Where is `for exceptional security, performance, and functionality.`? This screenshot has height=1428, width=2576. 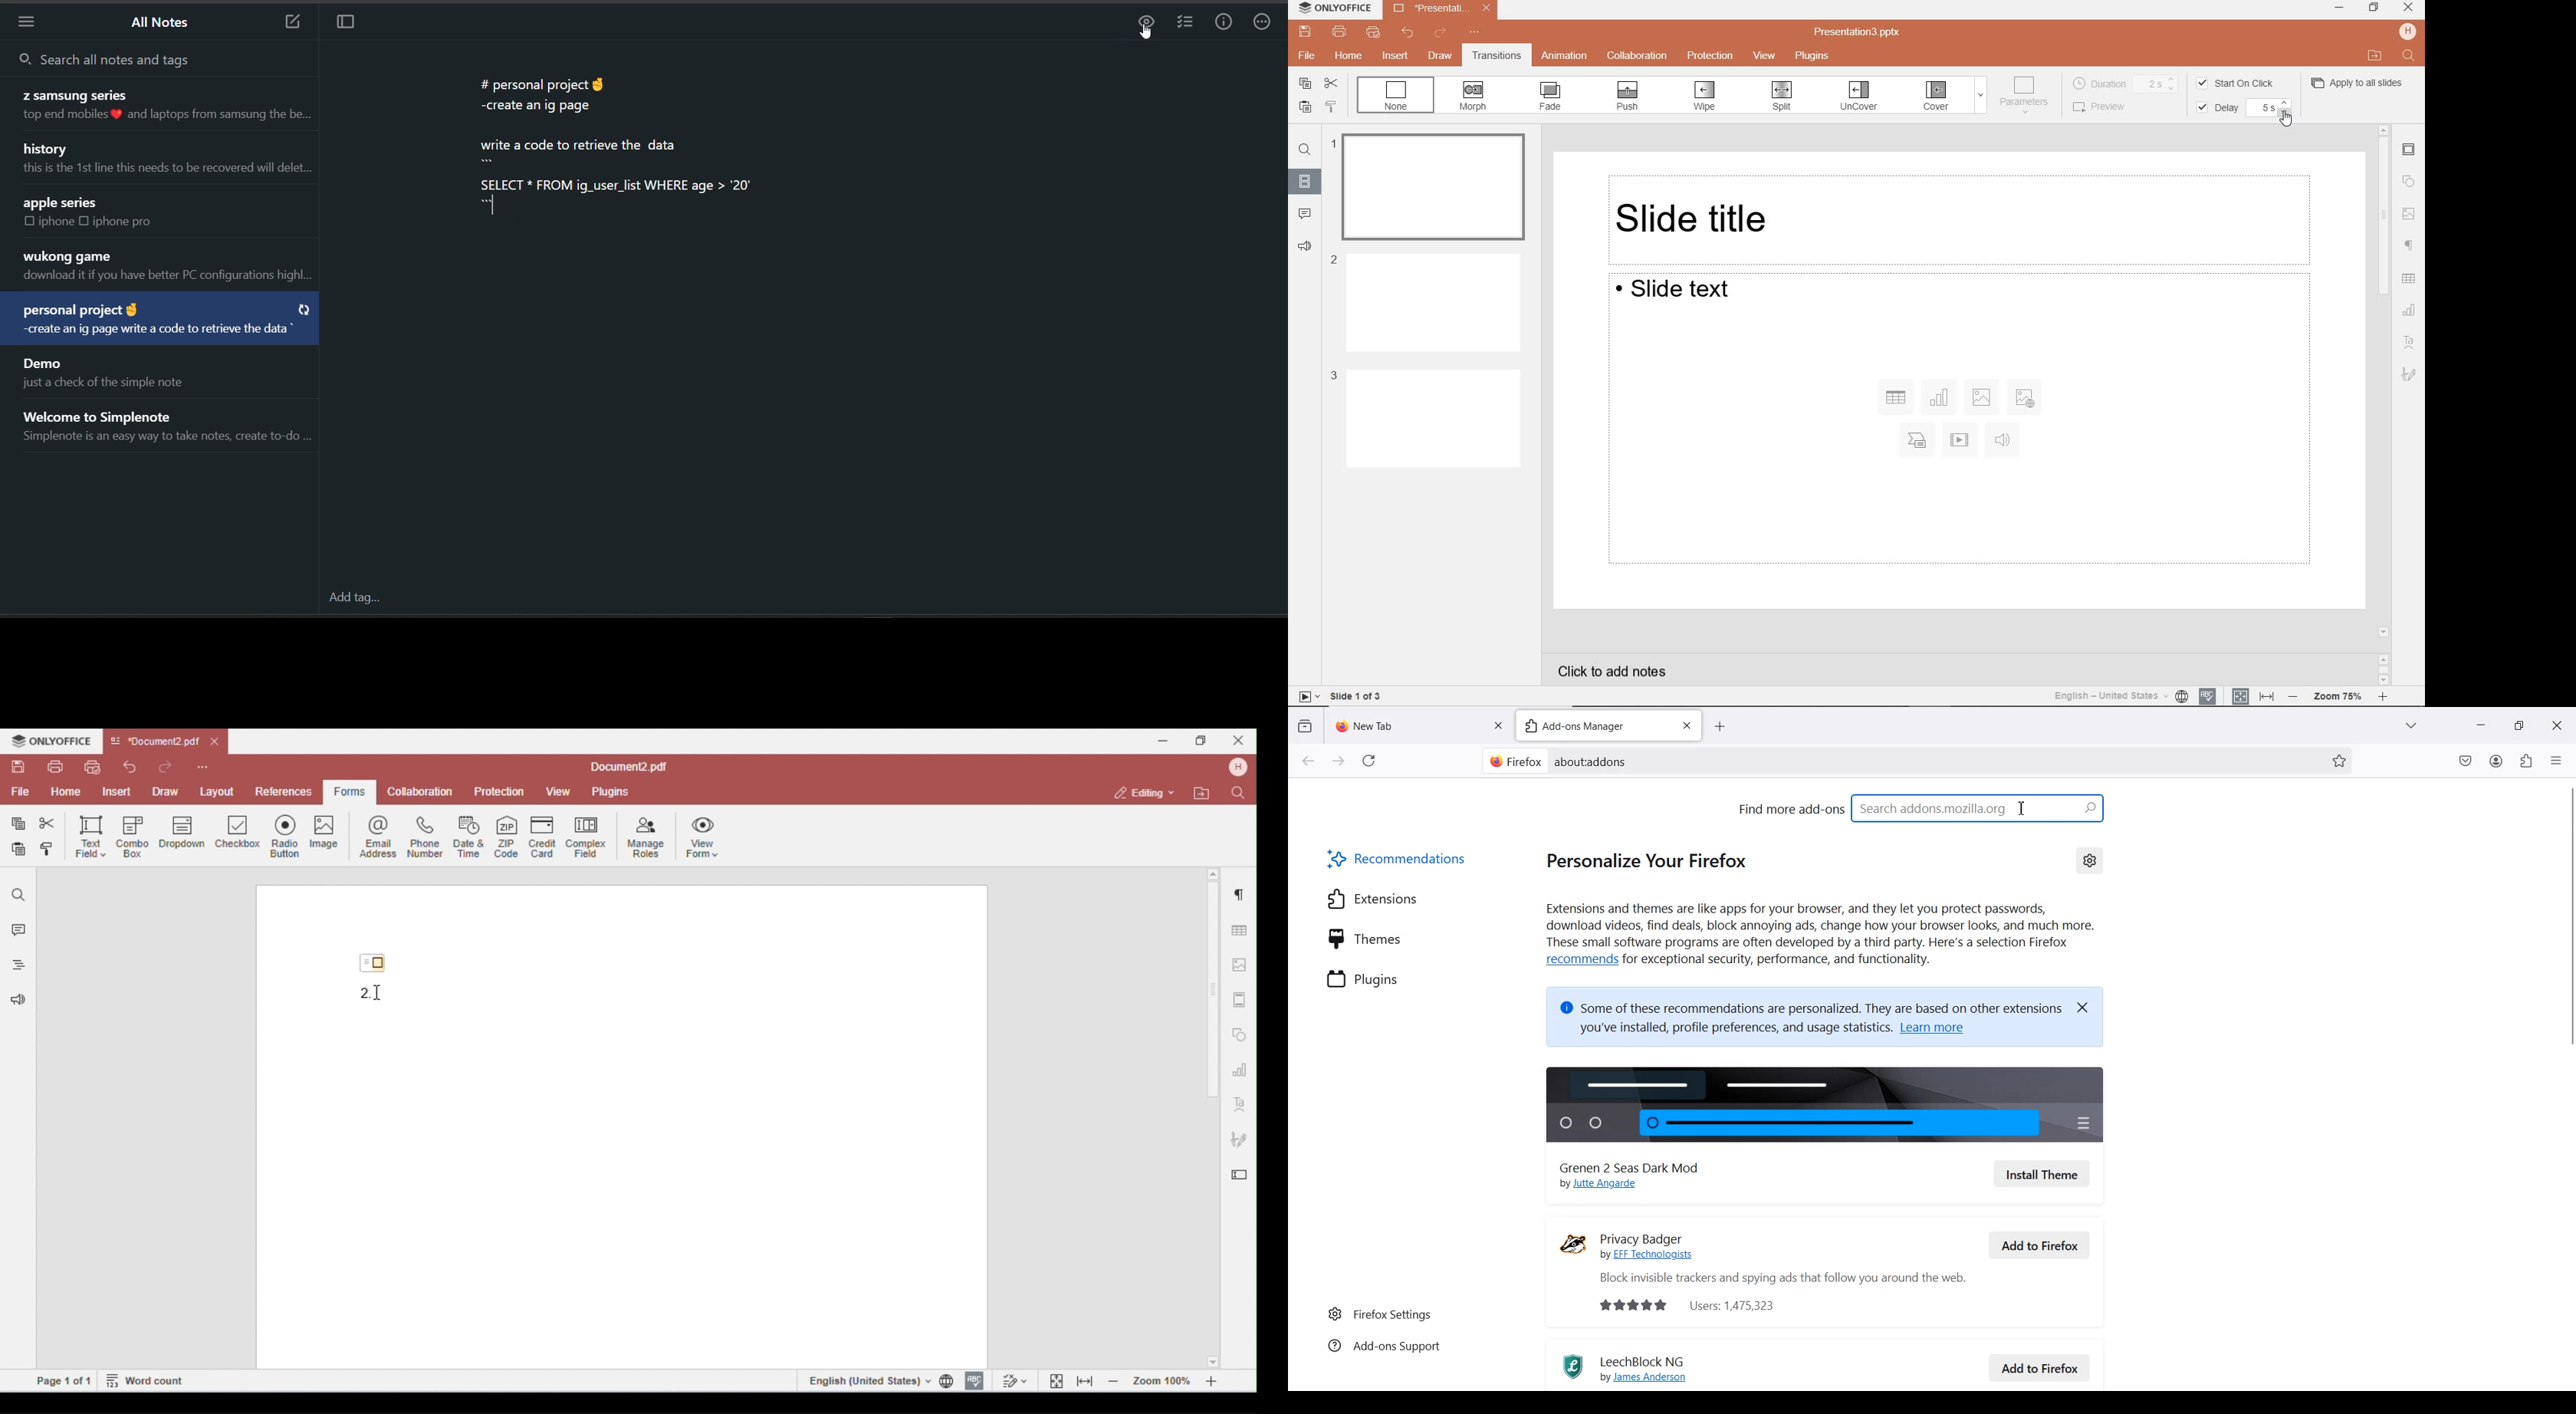
for exceptional security, performance, and functionality. is located at coordinates (1786, 962).